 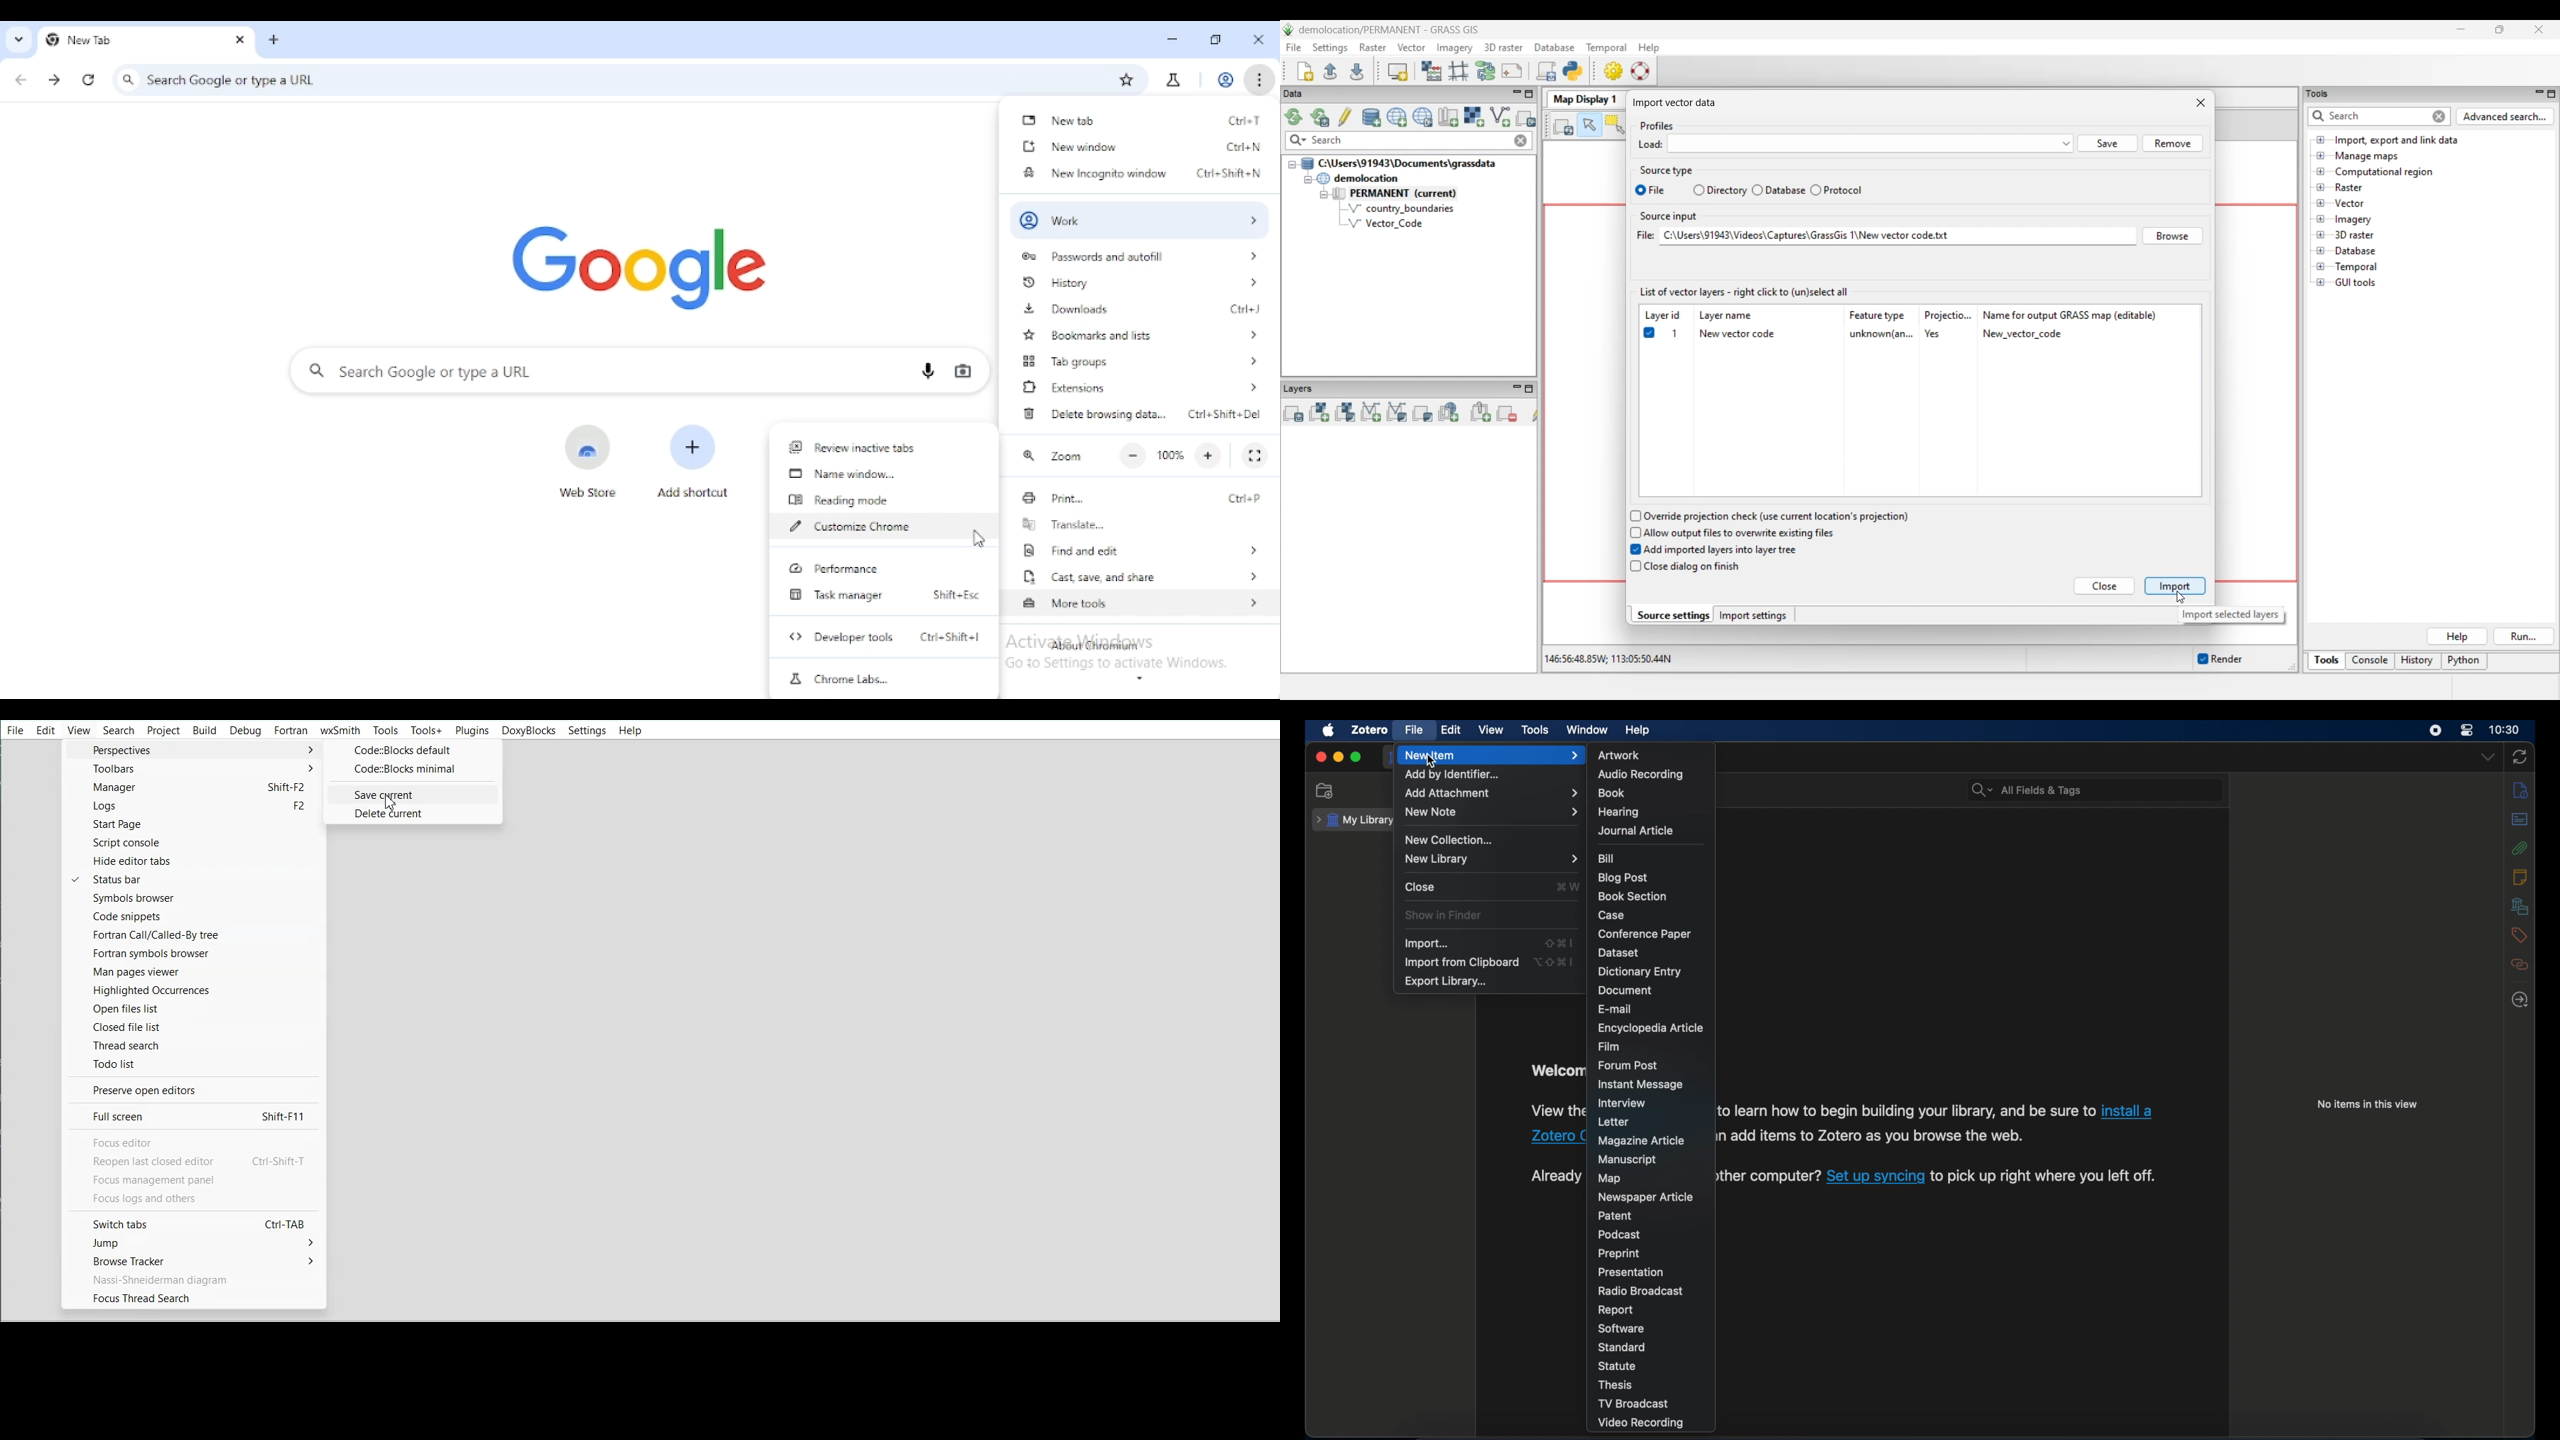 What do you see at coordinates (1640, 1141) in the screenshot?
I see `magazine article` at bounding box center [1640, 1141].